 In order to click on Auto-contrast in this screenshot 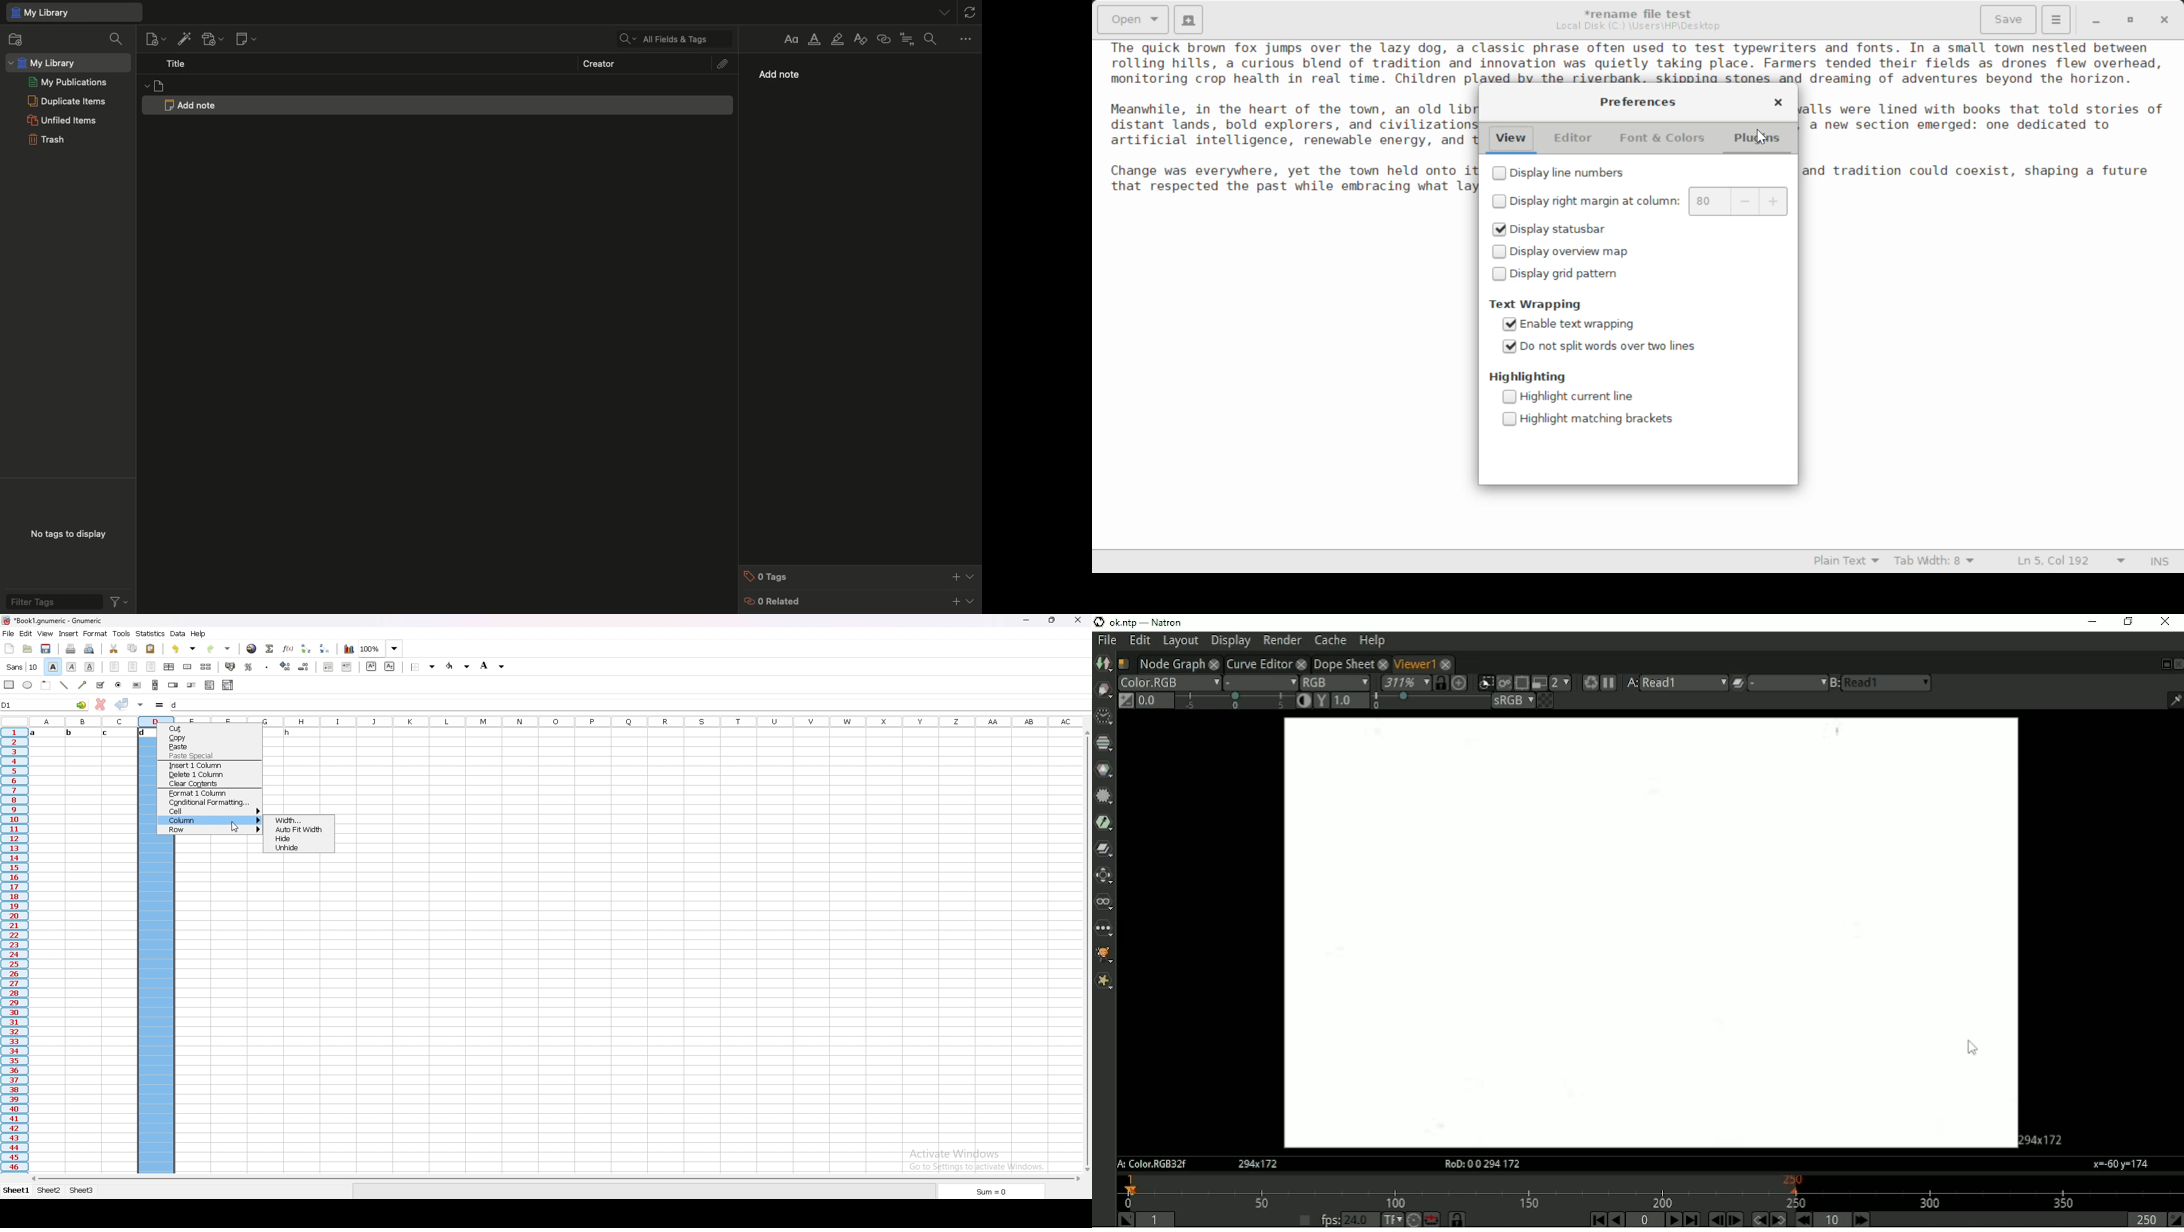, I will do `click(1302, 701)`.